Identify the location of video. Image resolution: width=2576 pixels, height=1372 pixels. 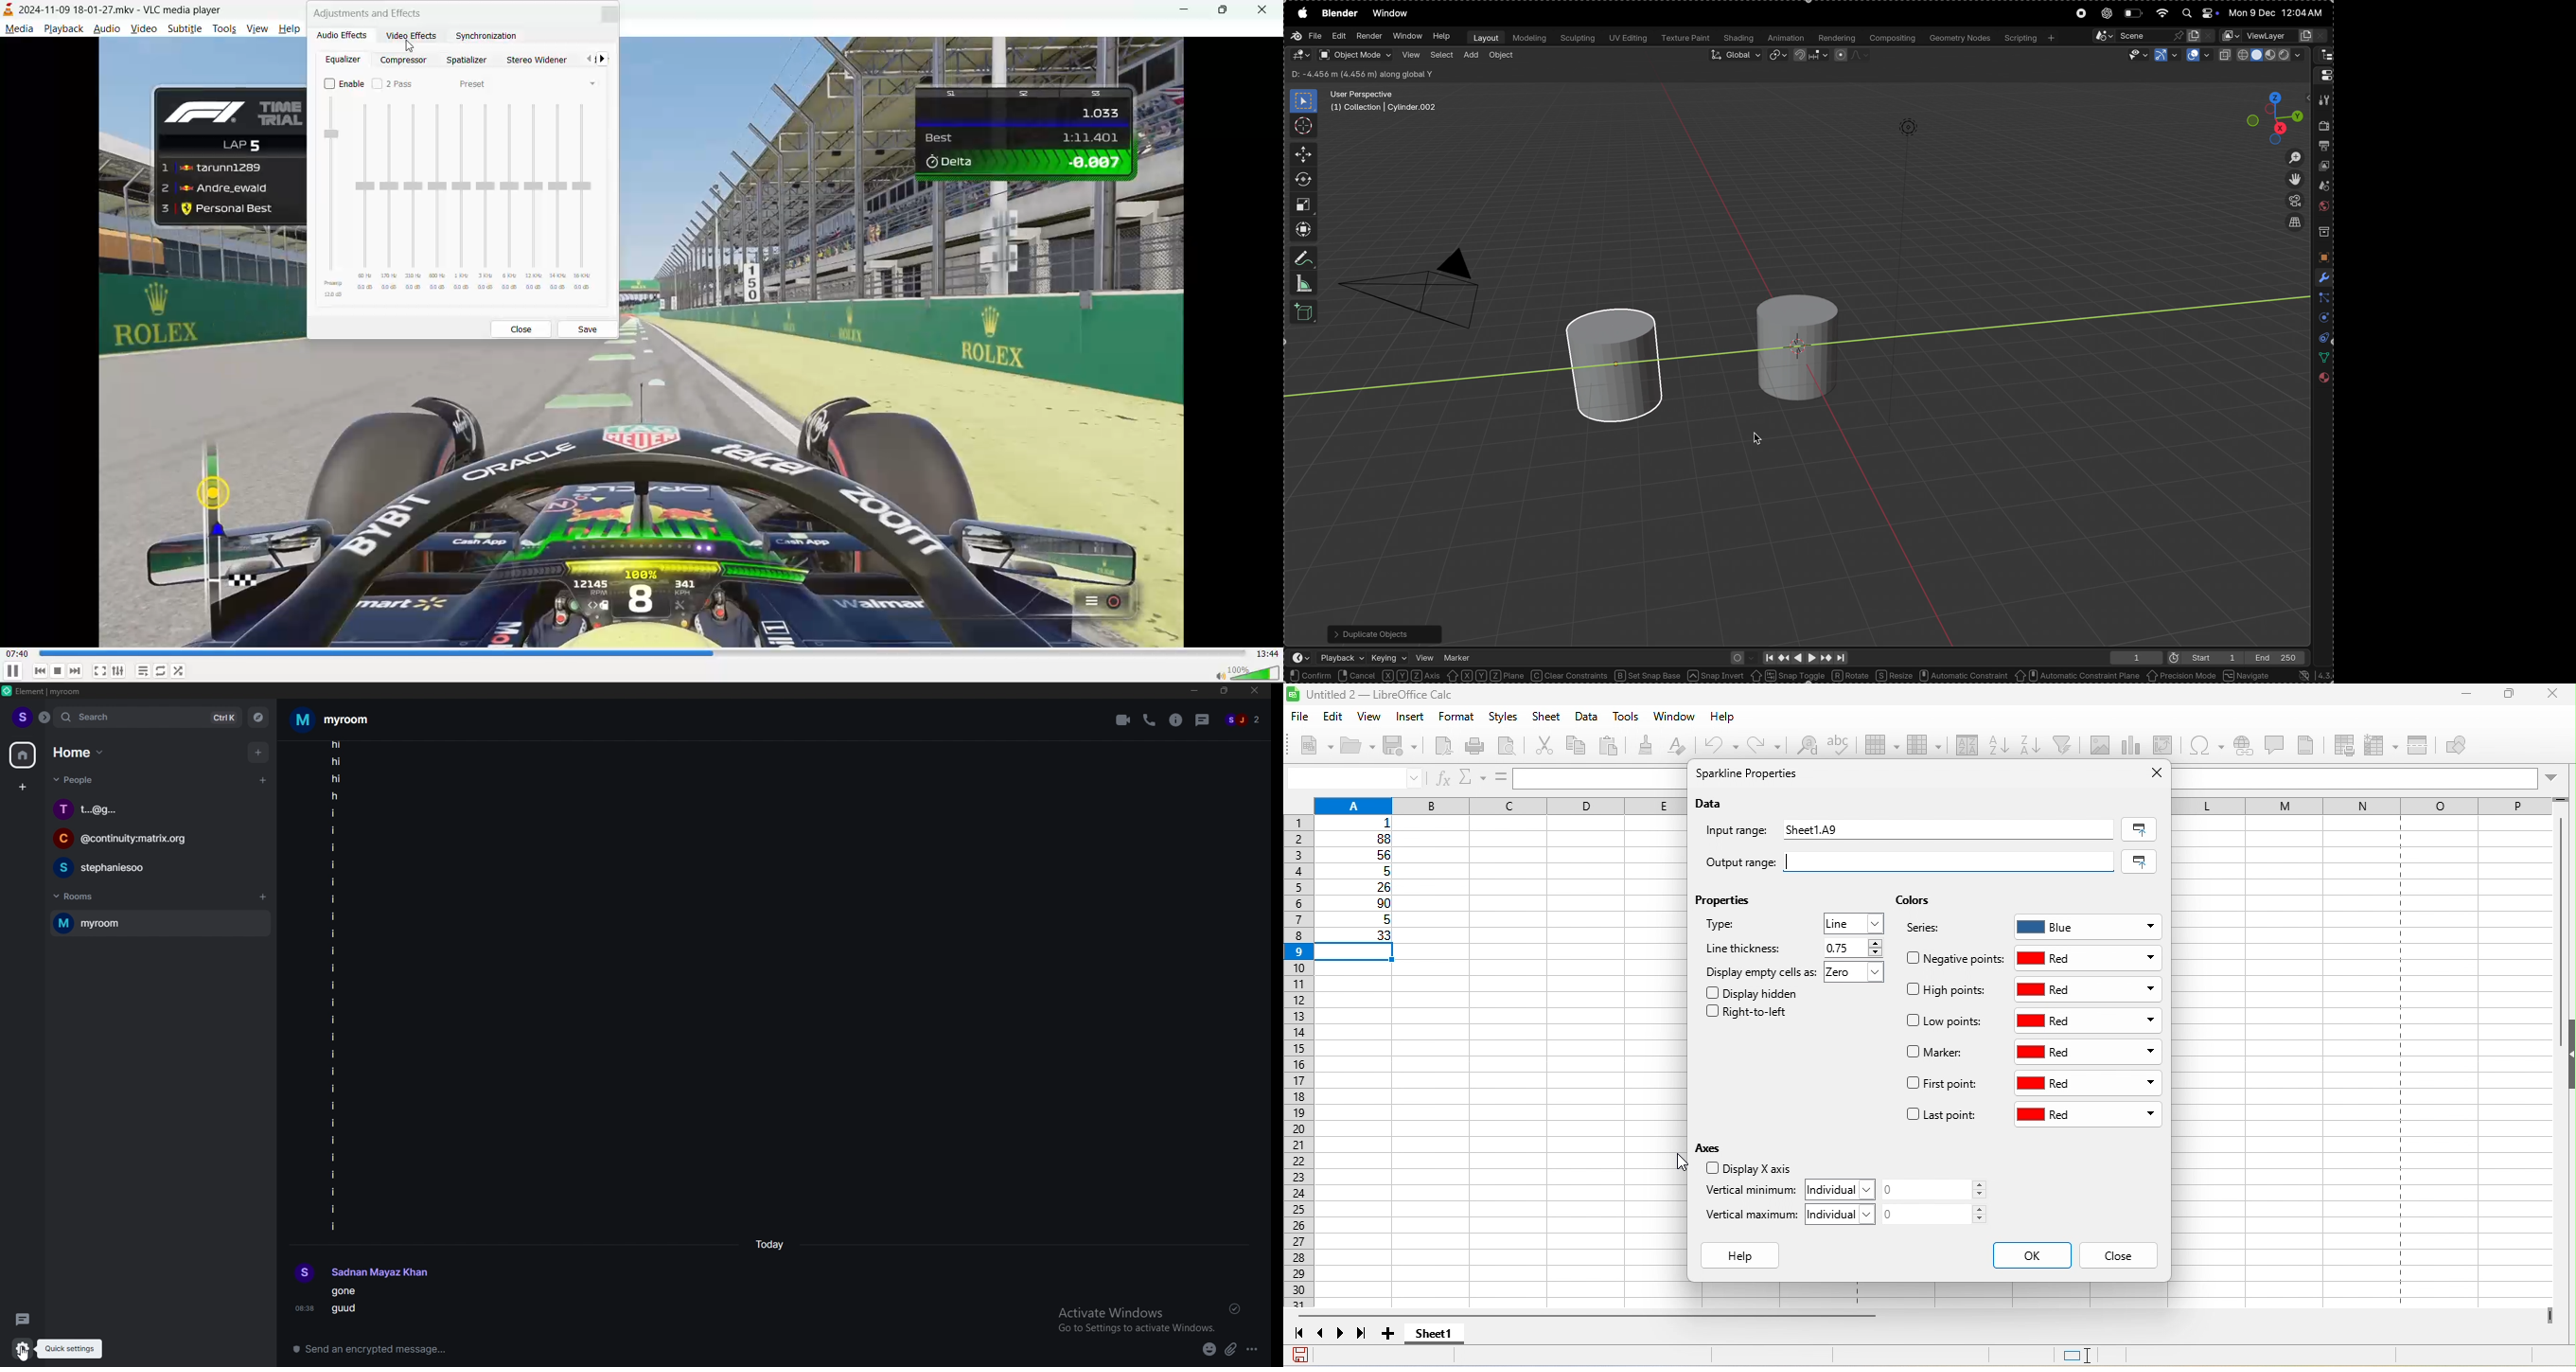
(144, 29).